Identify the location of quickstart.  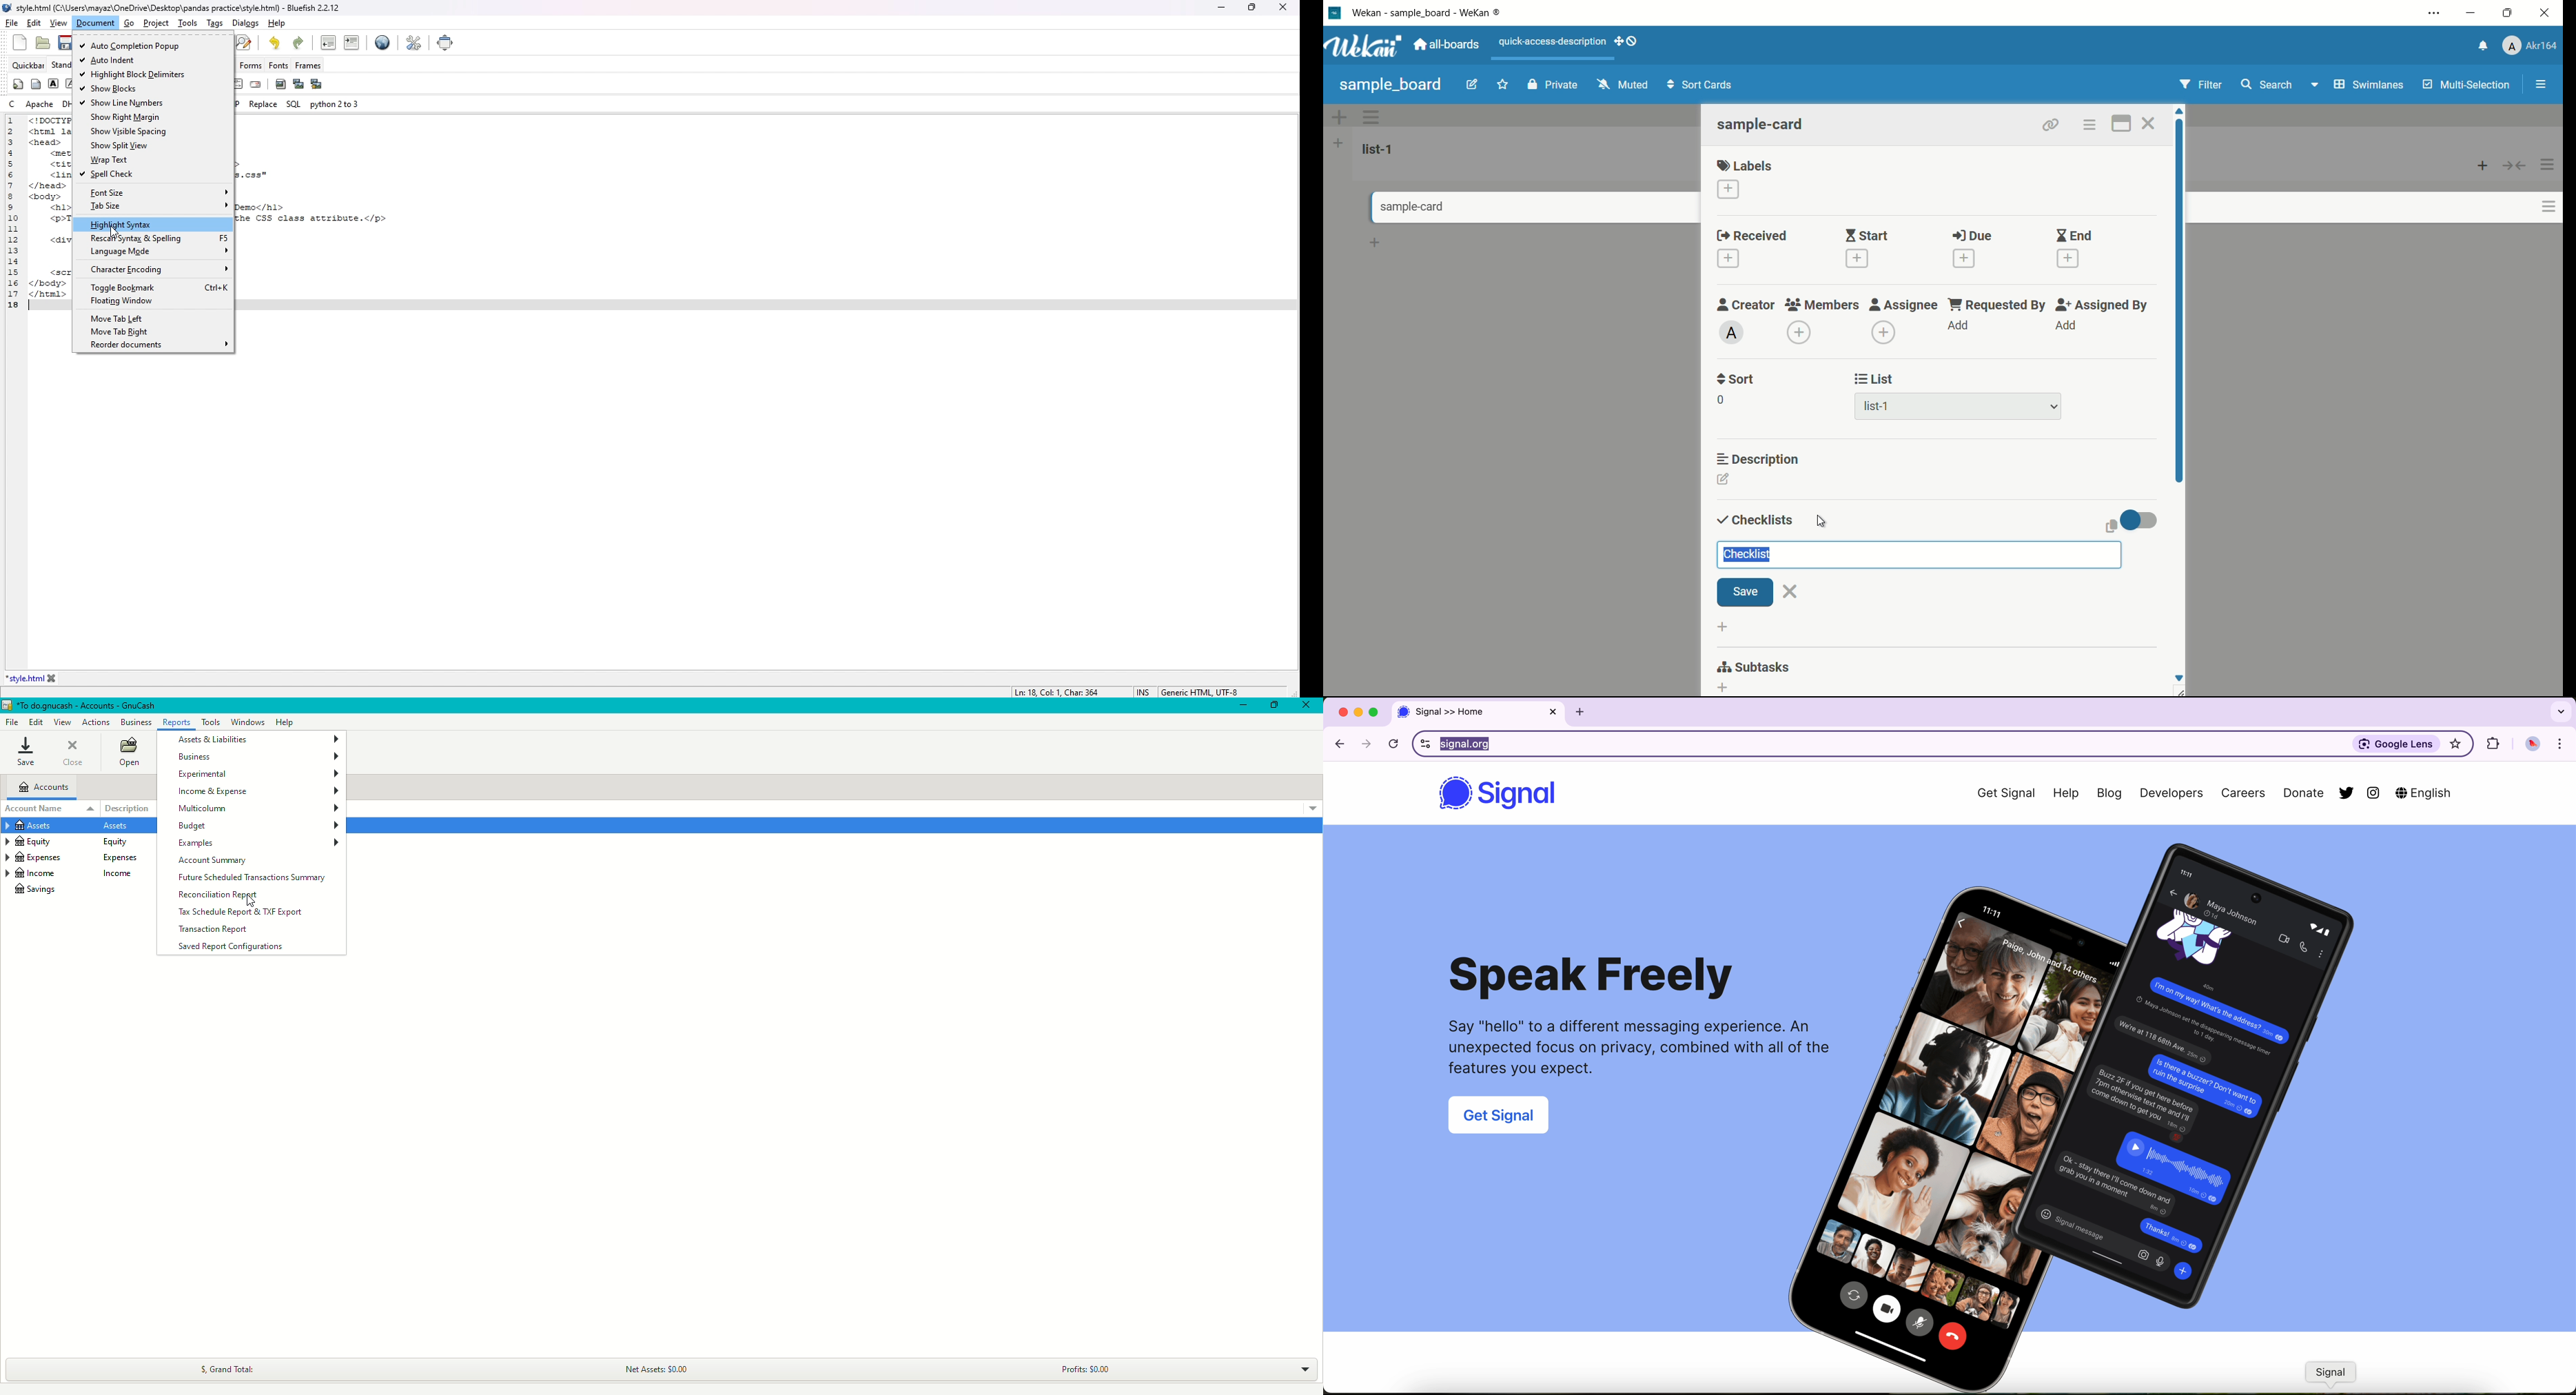
(19, 85).